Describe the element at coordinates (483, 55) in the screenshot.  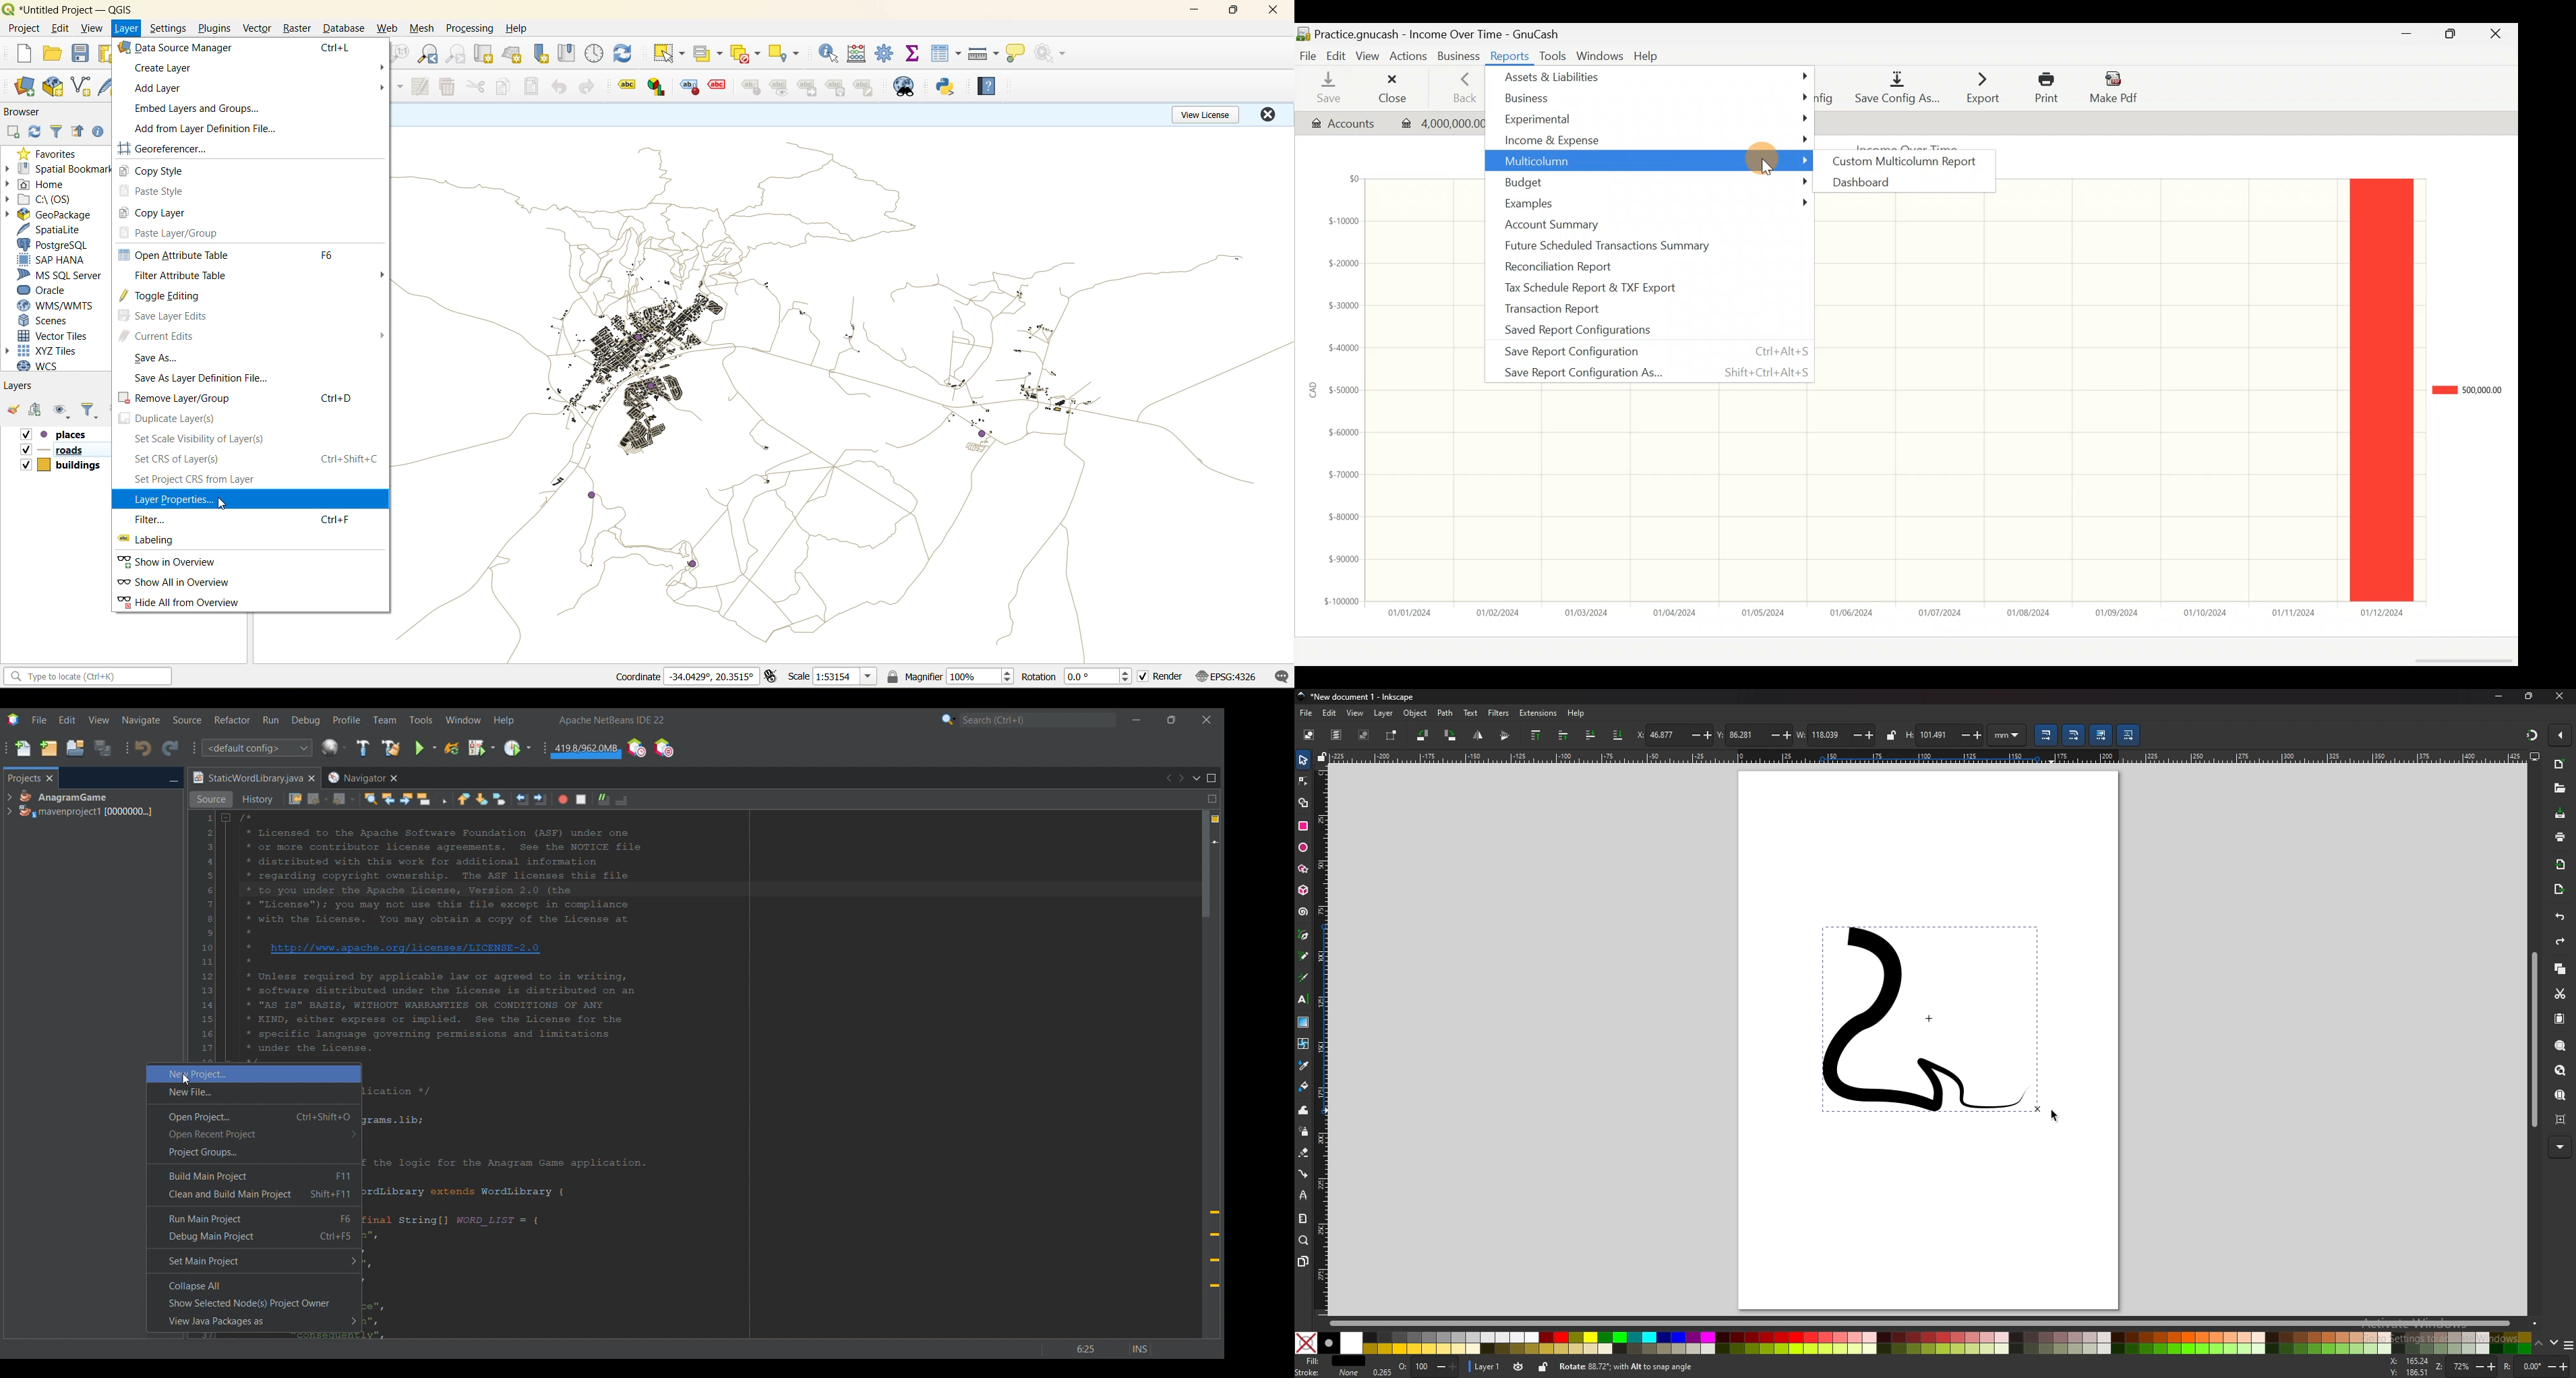
I see `new map view` at that location.